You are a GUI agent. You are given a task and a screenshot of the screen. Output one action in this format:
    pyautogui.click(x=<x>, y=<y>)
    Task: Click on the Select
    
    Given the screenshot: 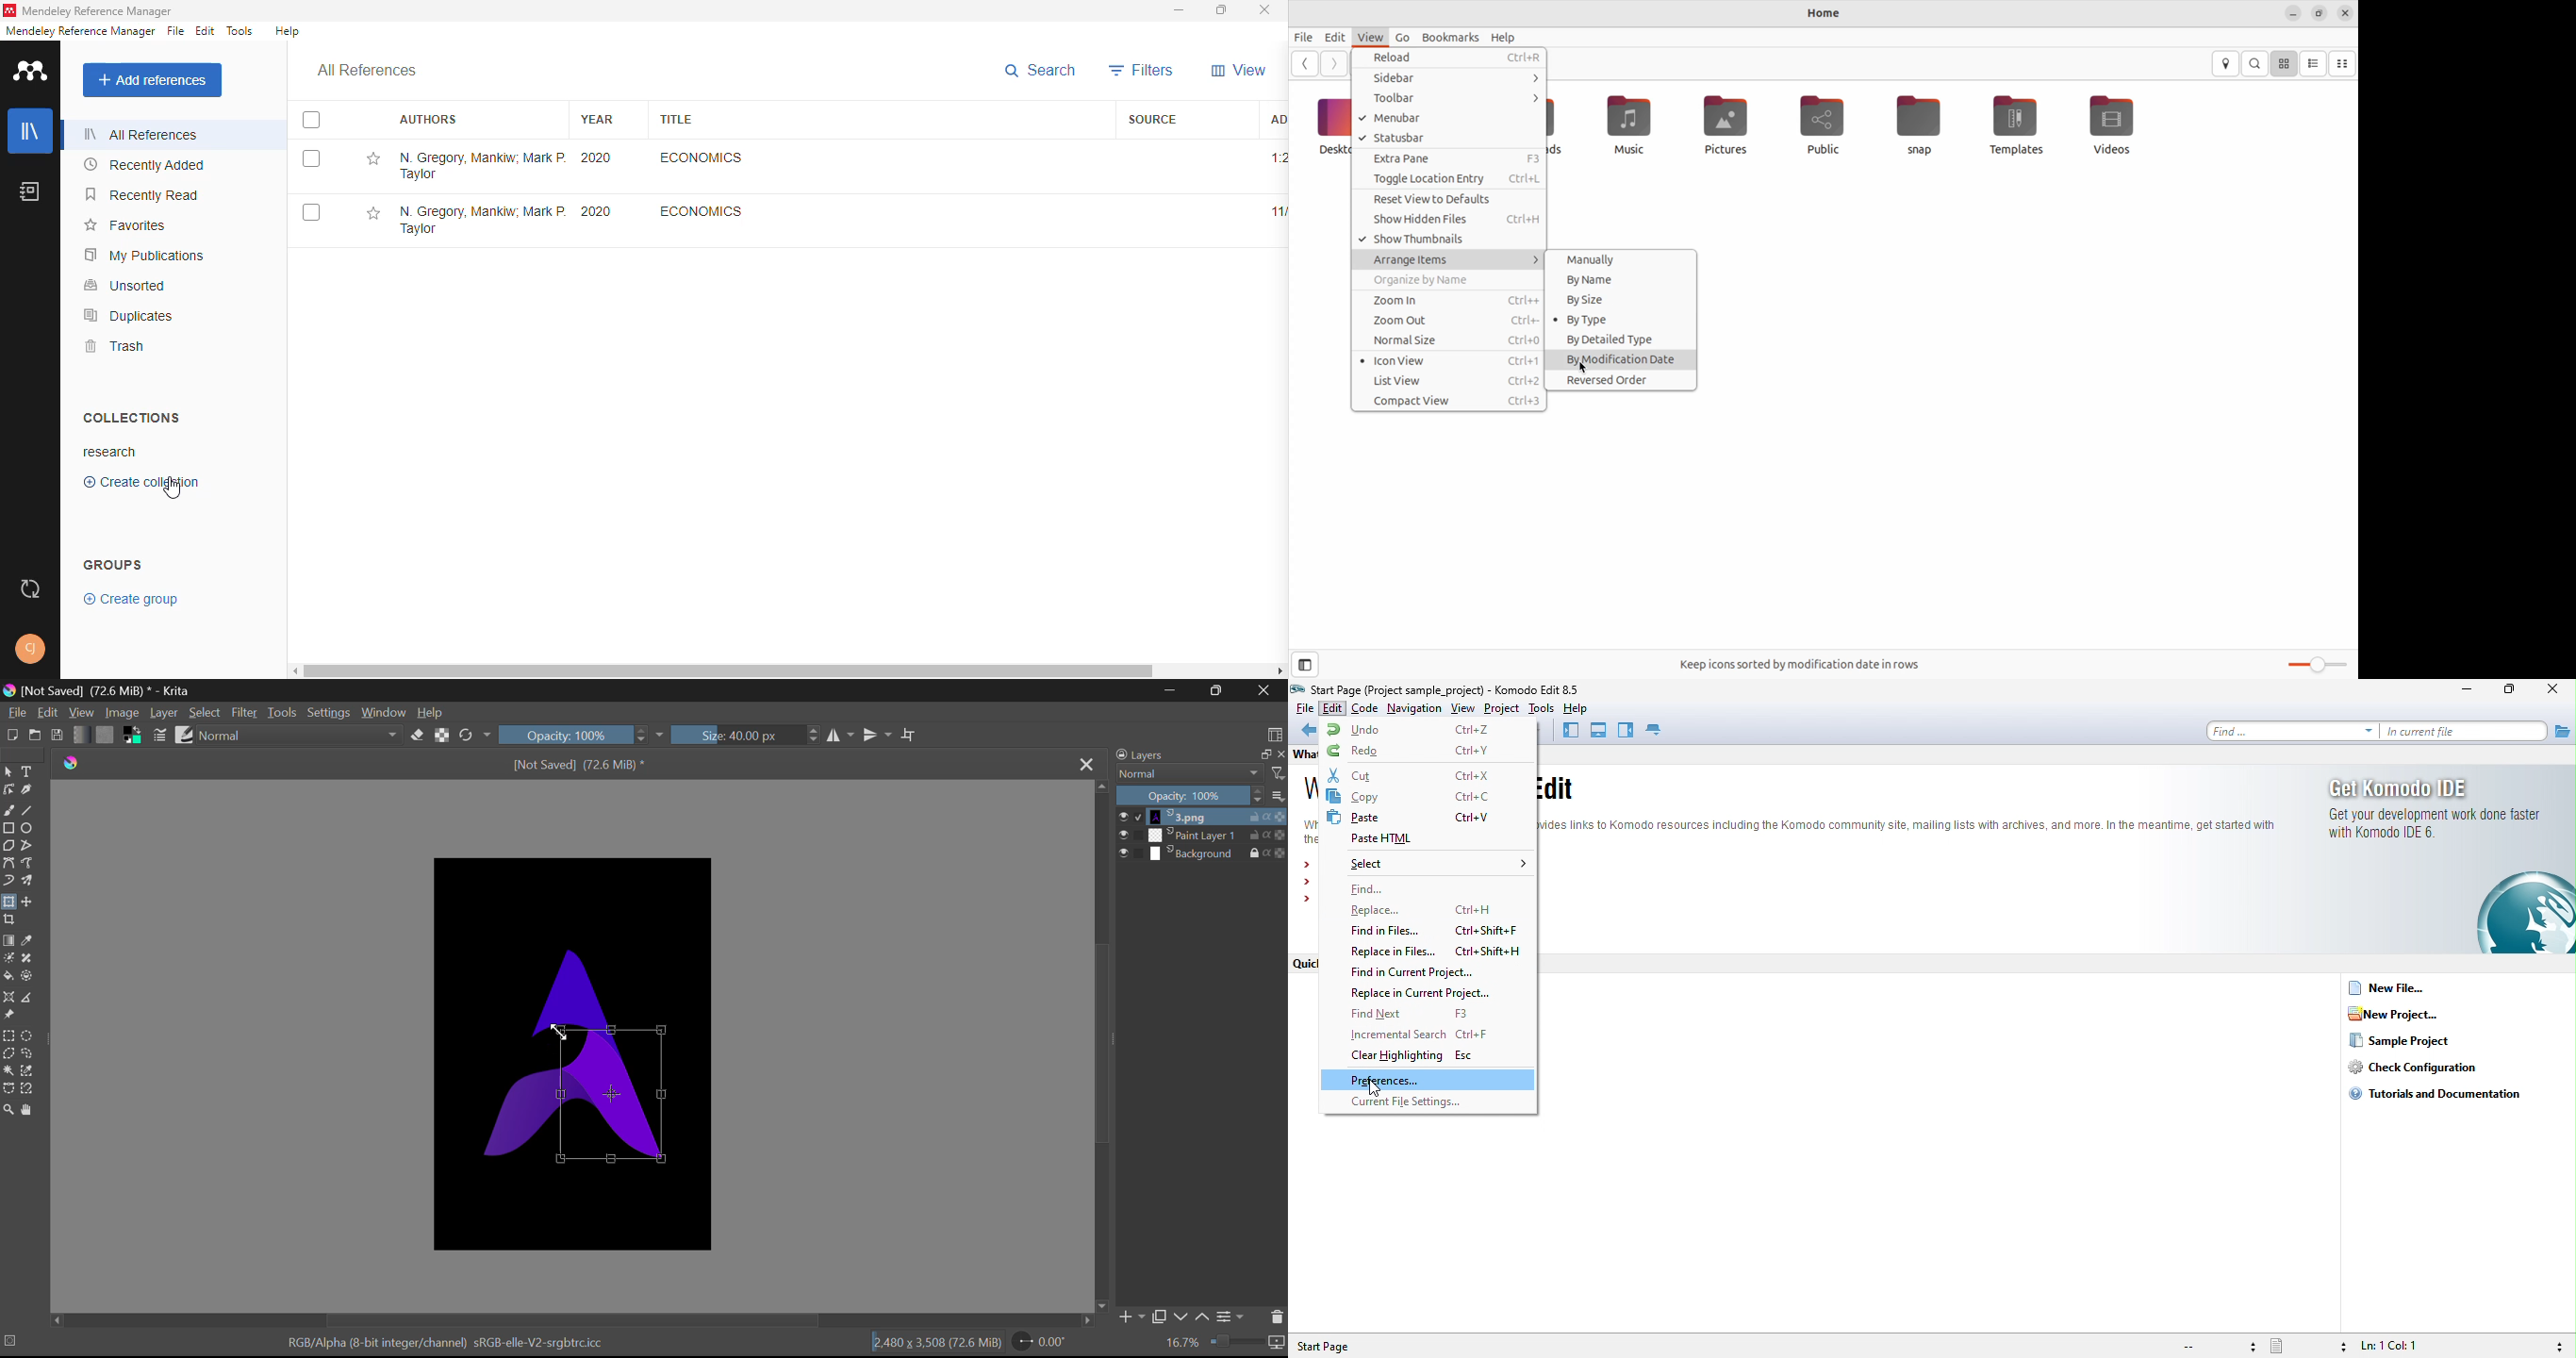 What is the action you would take?
    pyautogui.click(x=8, y=772)
    